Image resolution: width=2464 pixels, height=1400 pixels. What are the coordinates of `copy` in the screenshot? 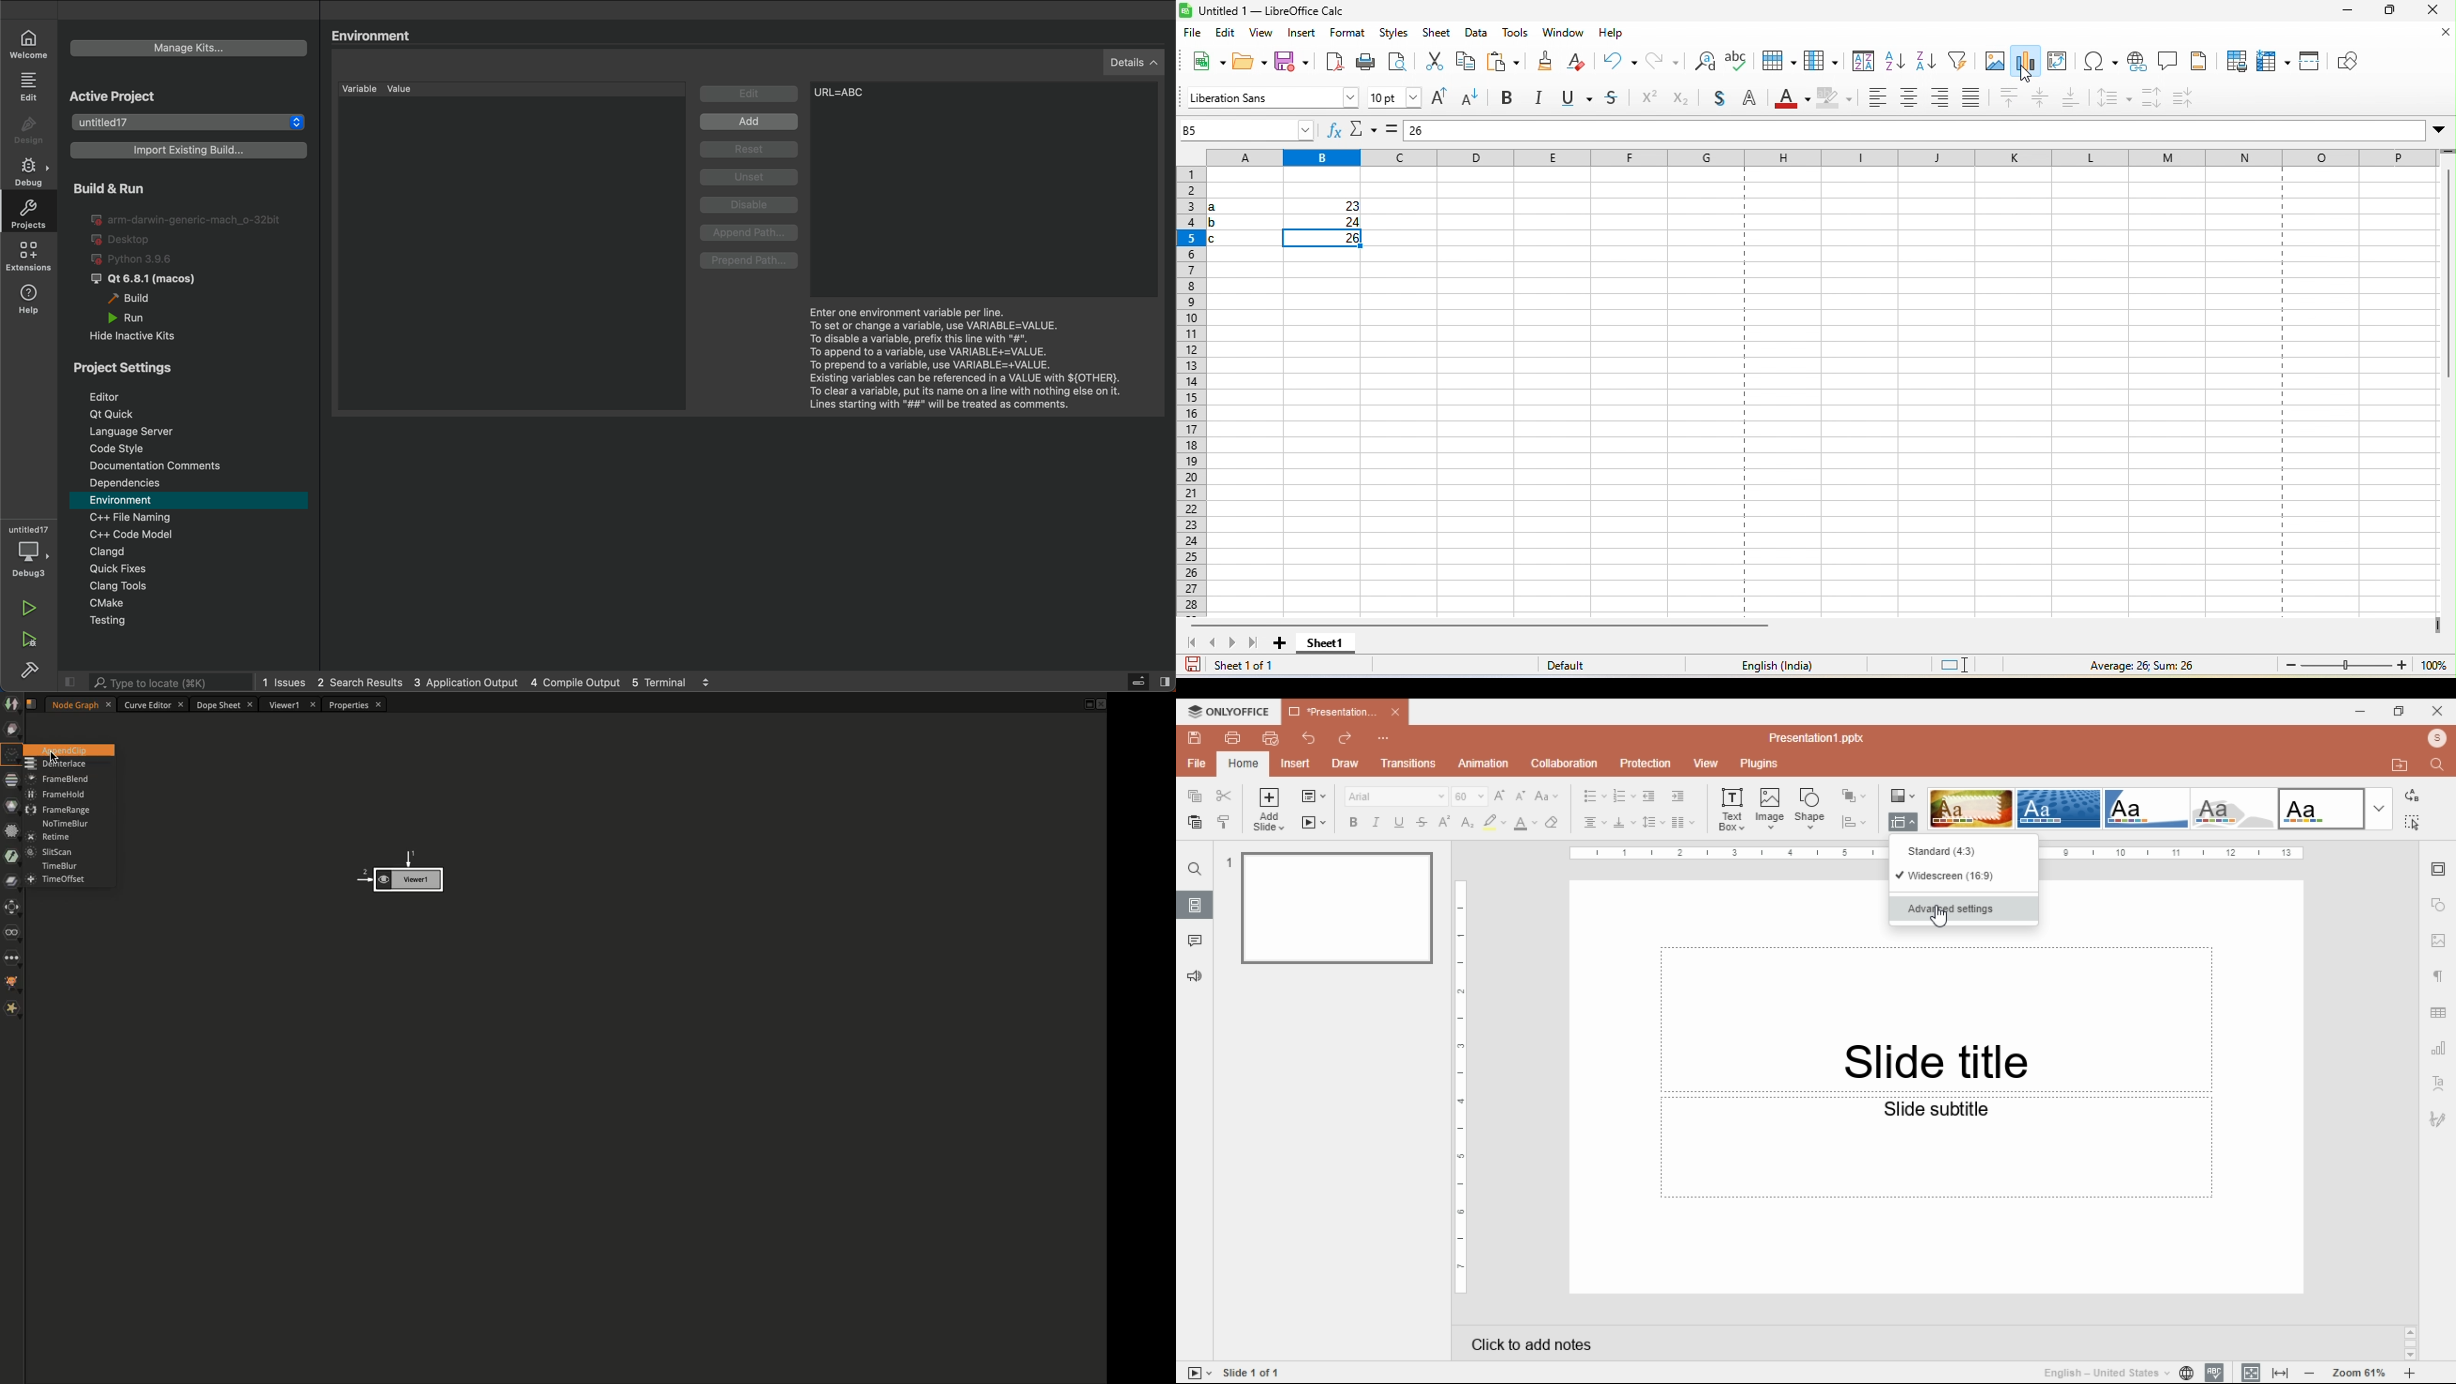 It's located at (1466, 65).